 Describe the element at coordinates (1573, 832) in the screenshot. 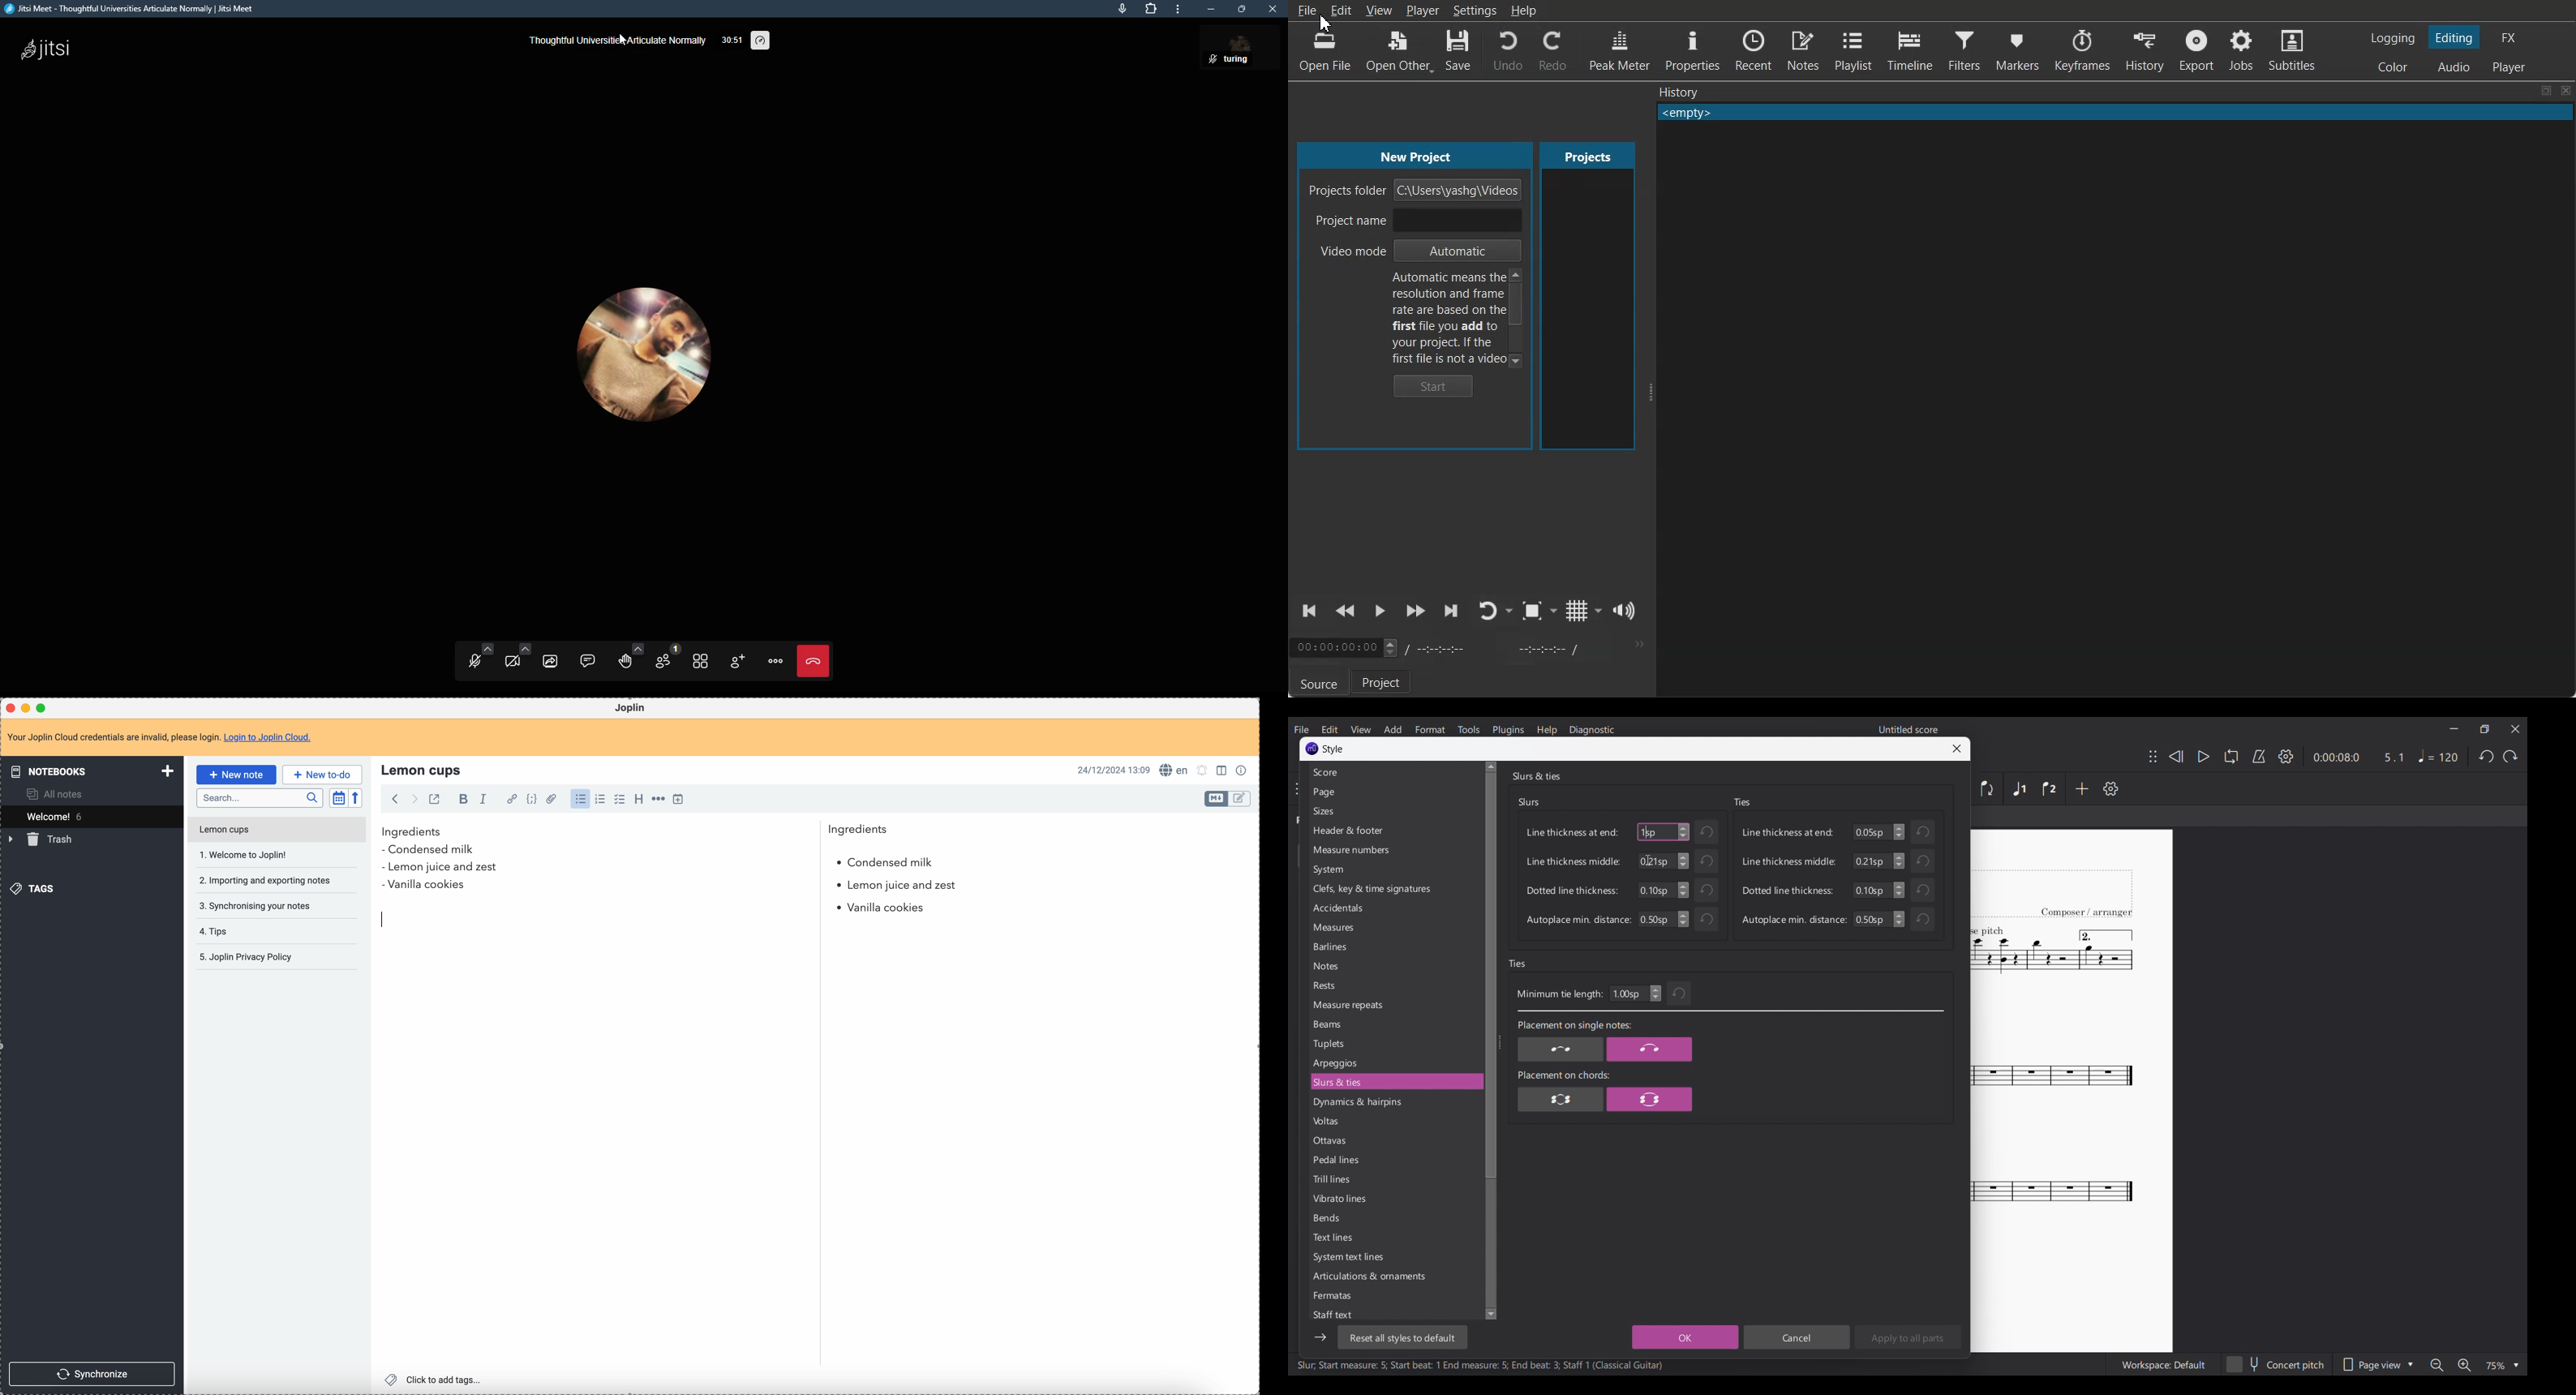

I see `Line thickness at end` at that location.